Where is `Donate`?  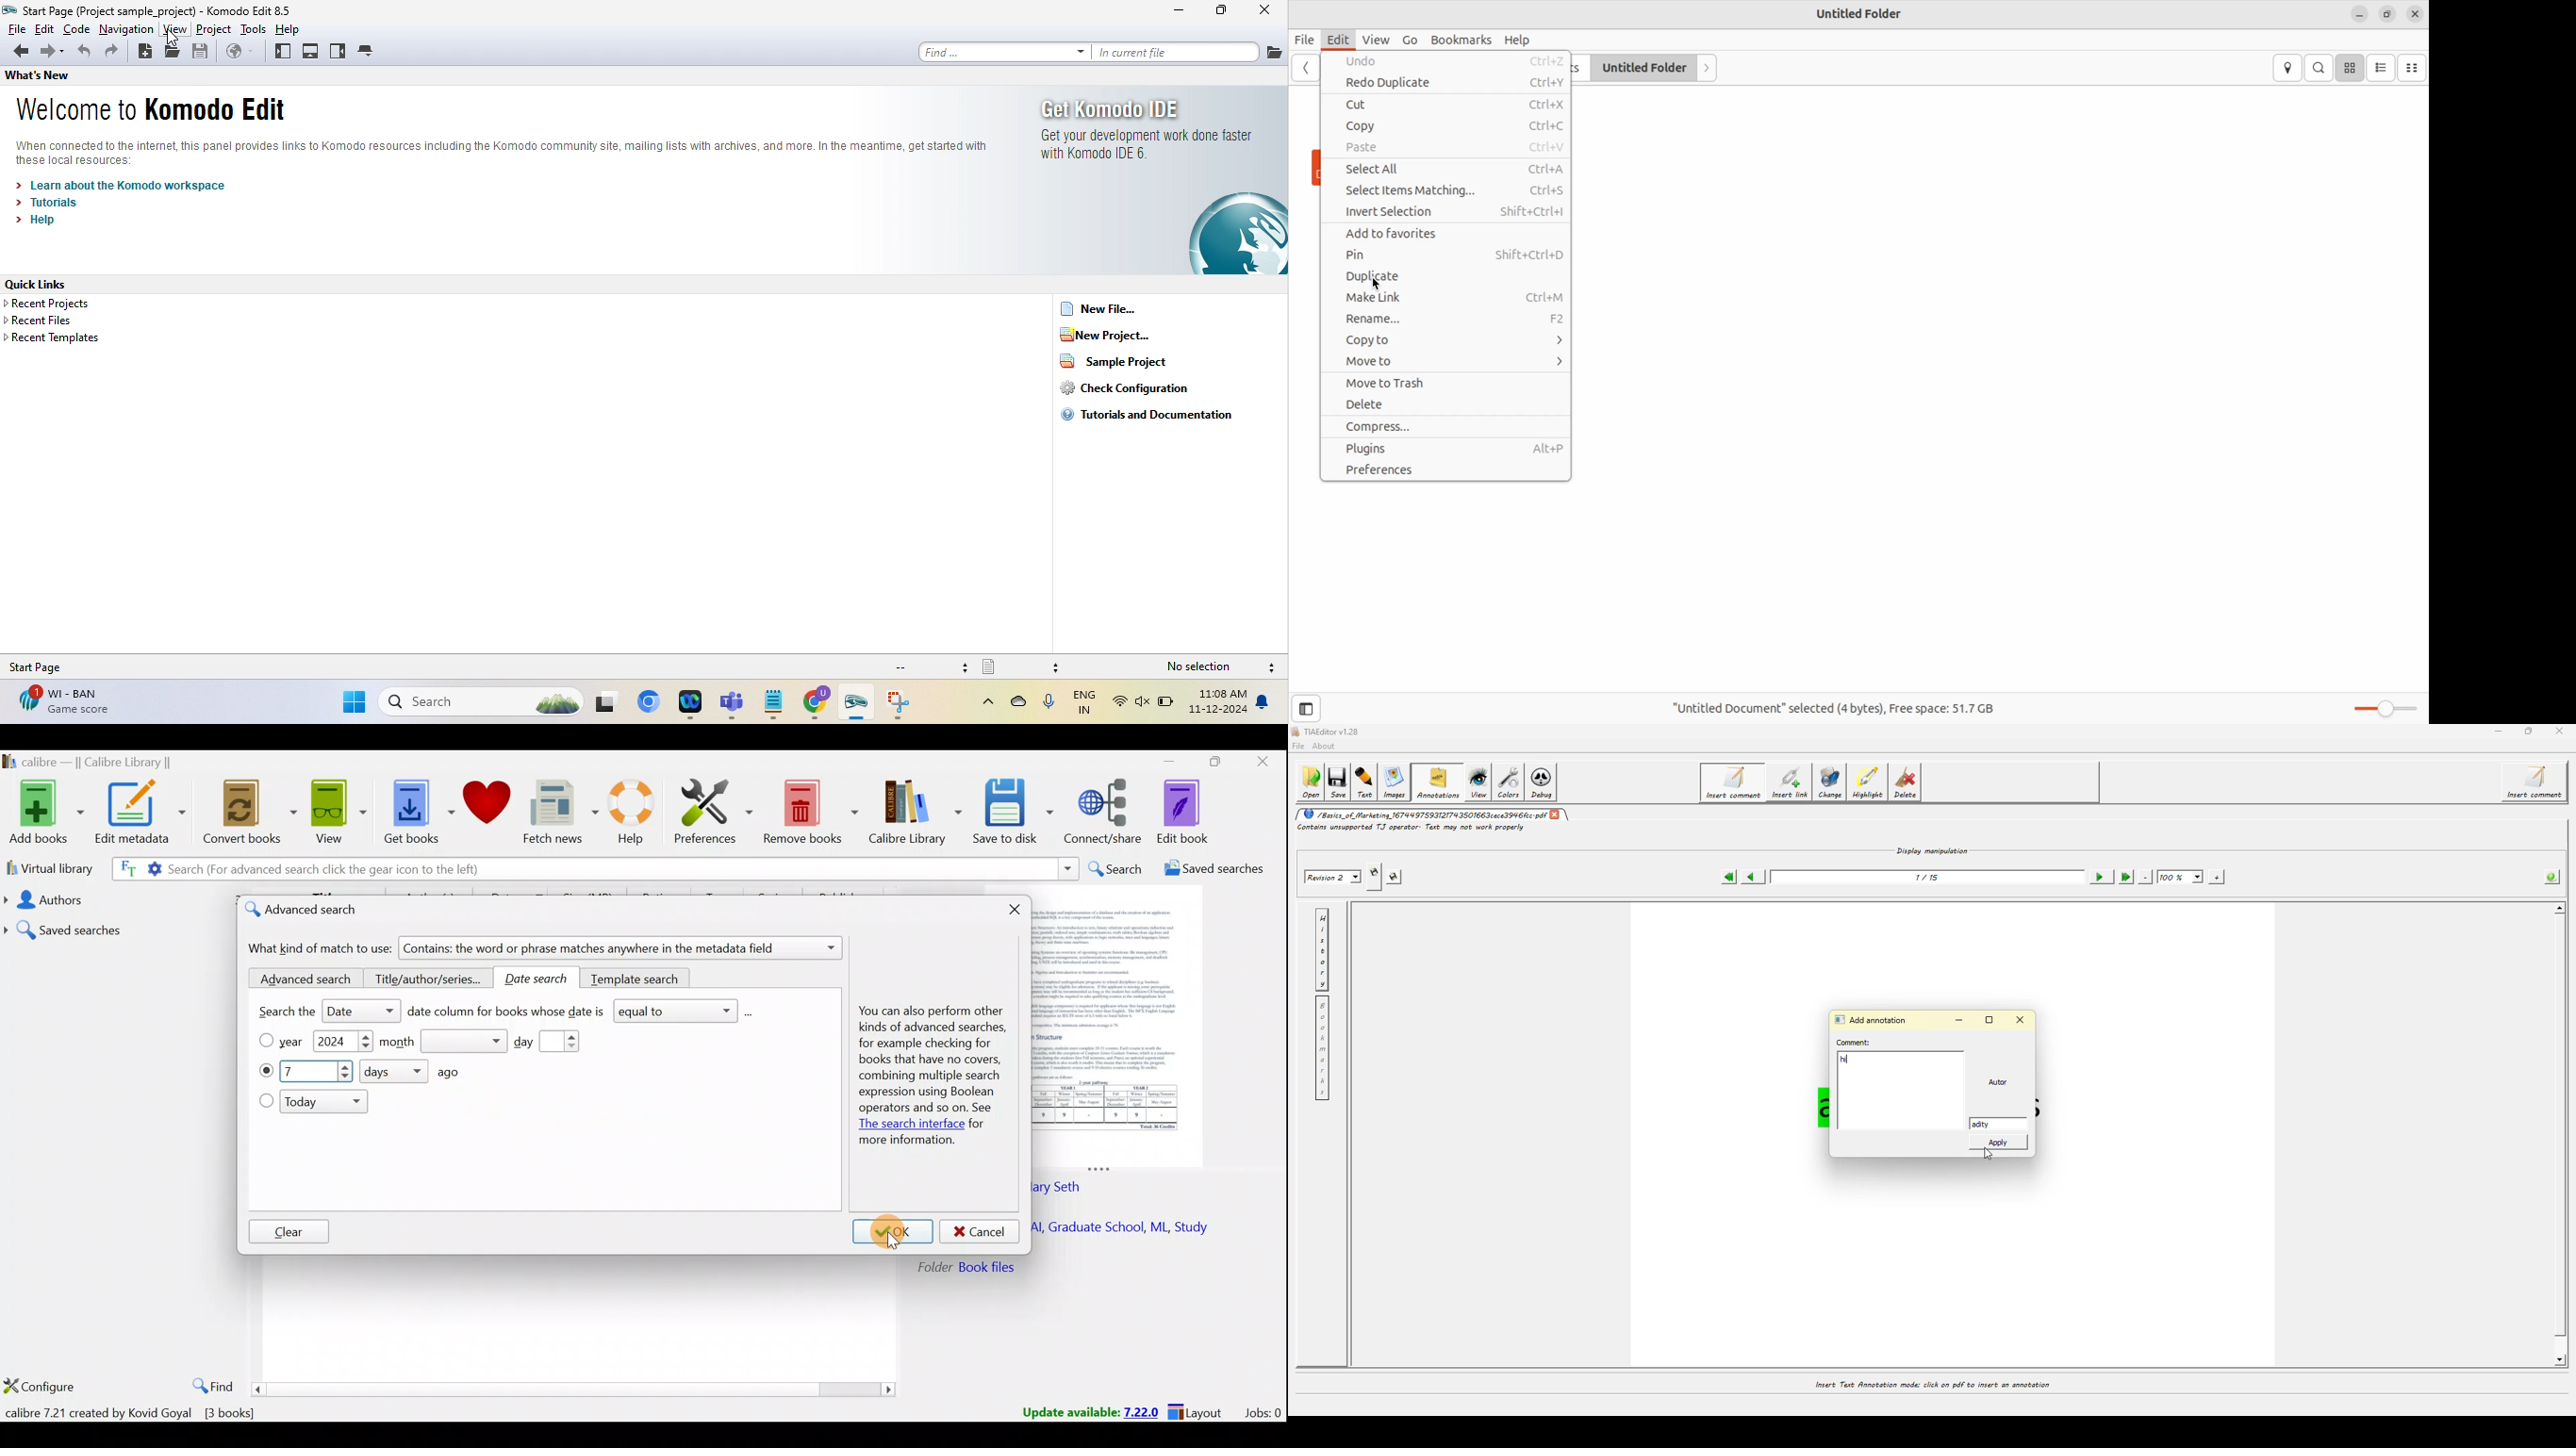
Donate is located at coordinates (486, 804).